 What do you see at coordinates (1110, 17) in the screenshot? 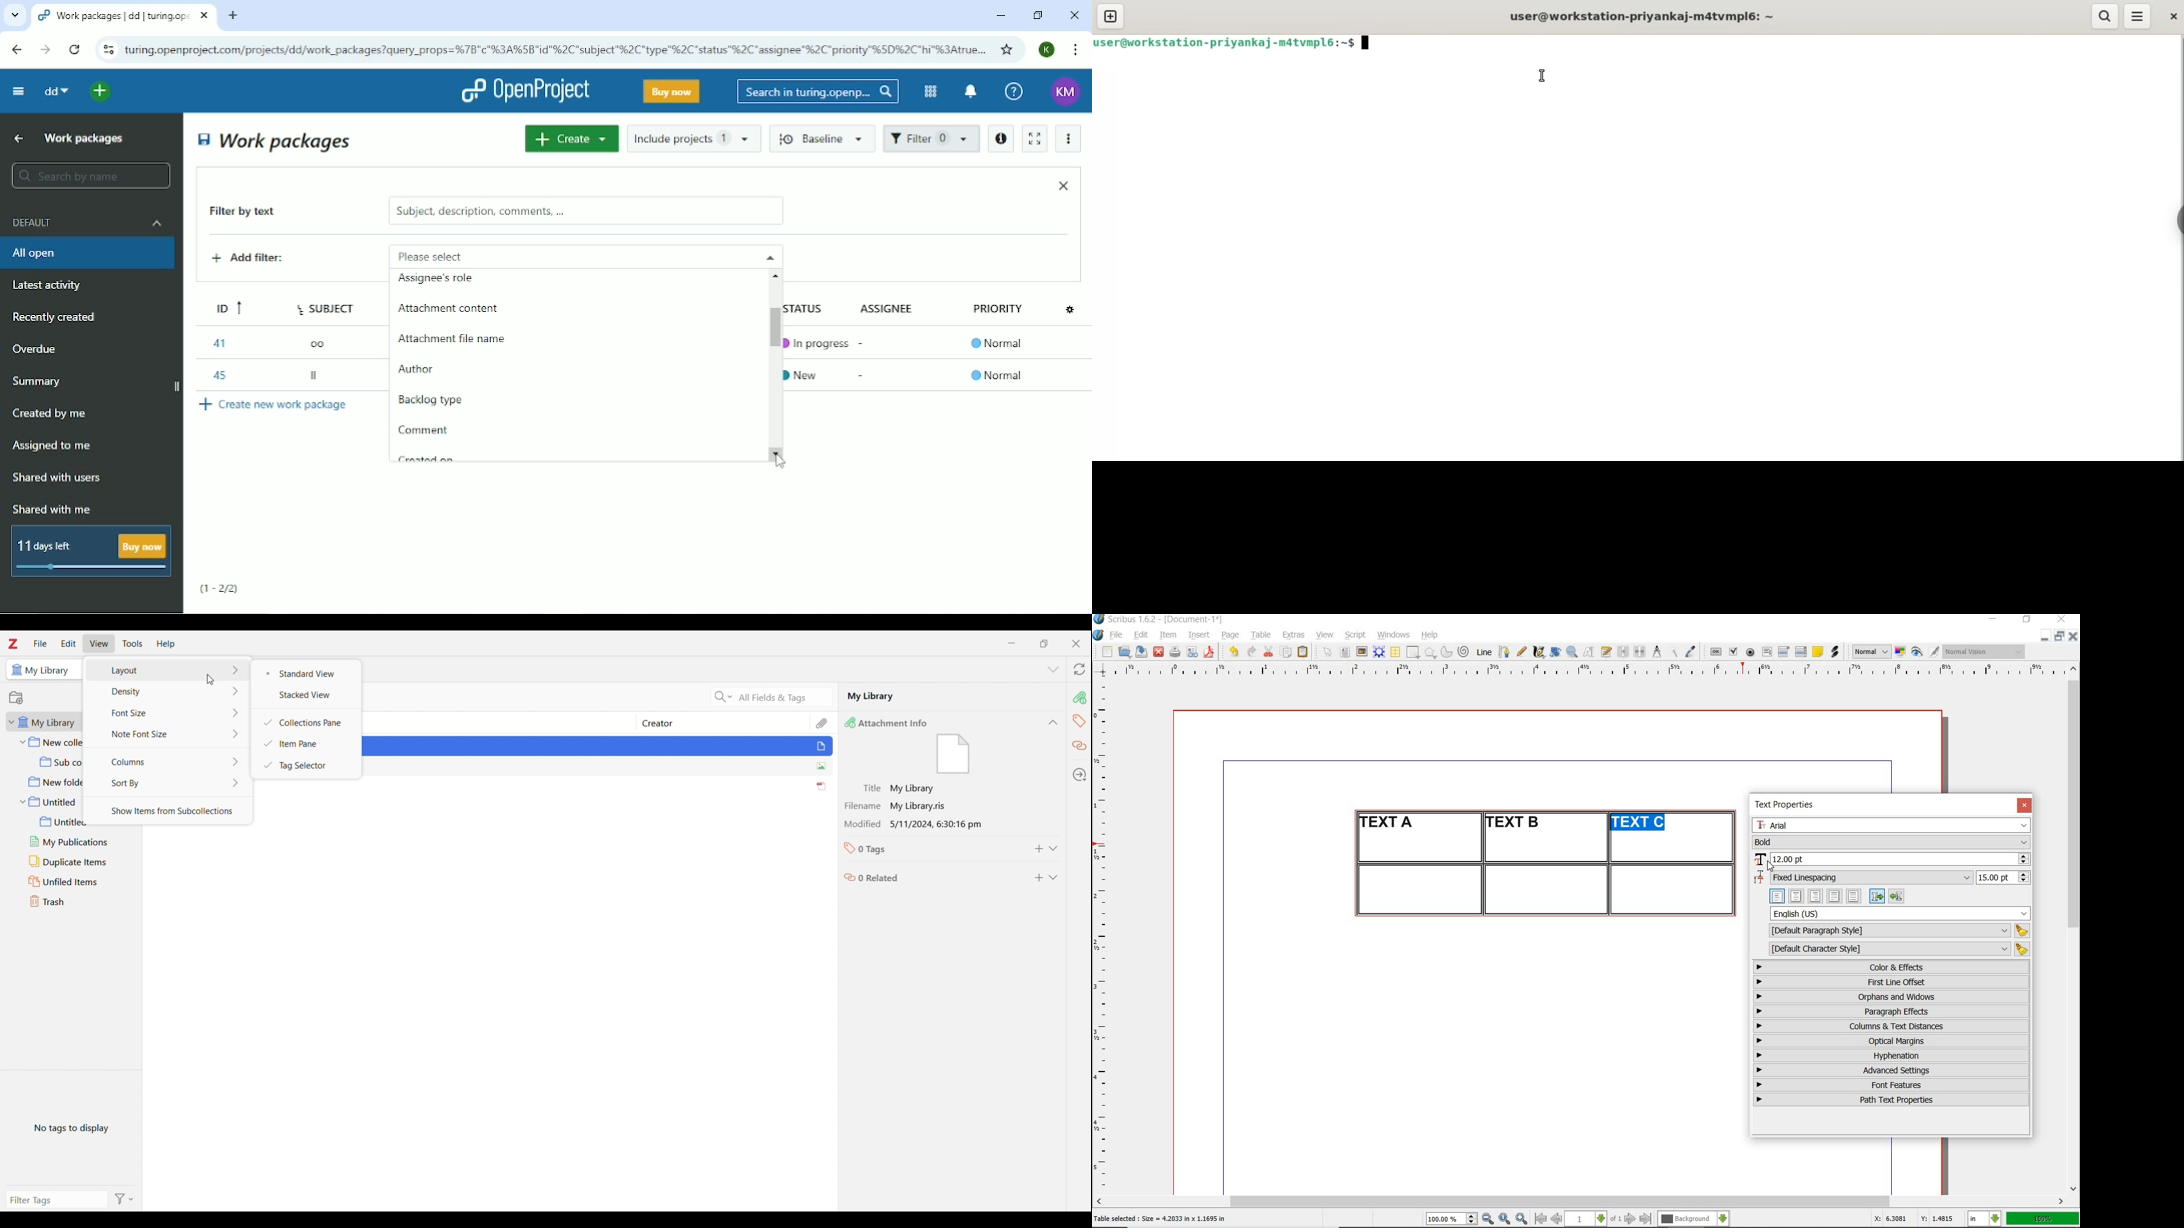
I see `new tab` at bounding box center [1110, 17].